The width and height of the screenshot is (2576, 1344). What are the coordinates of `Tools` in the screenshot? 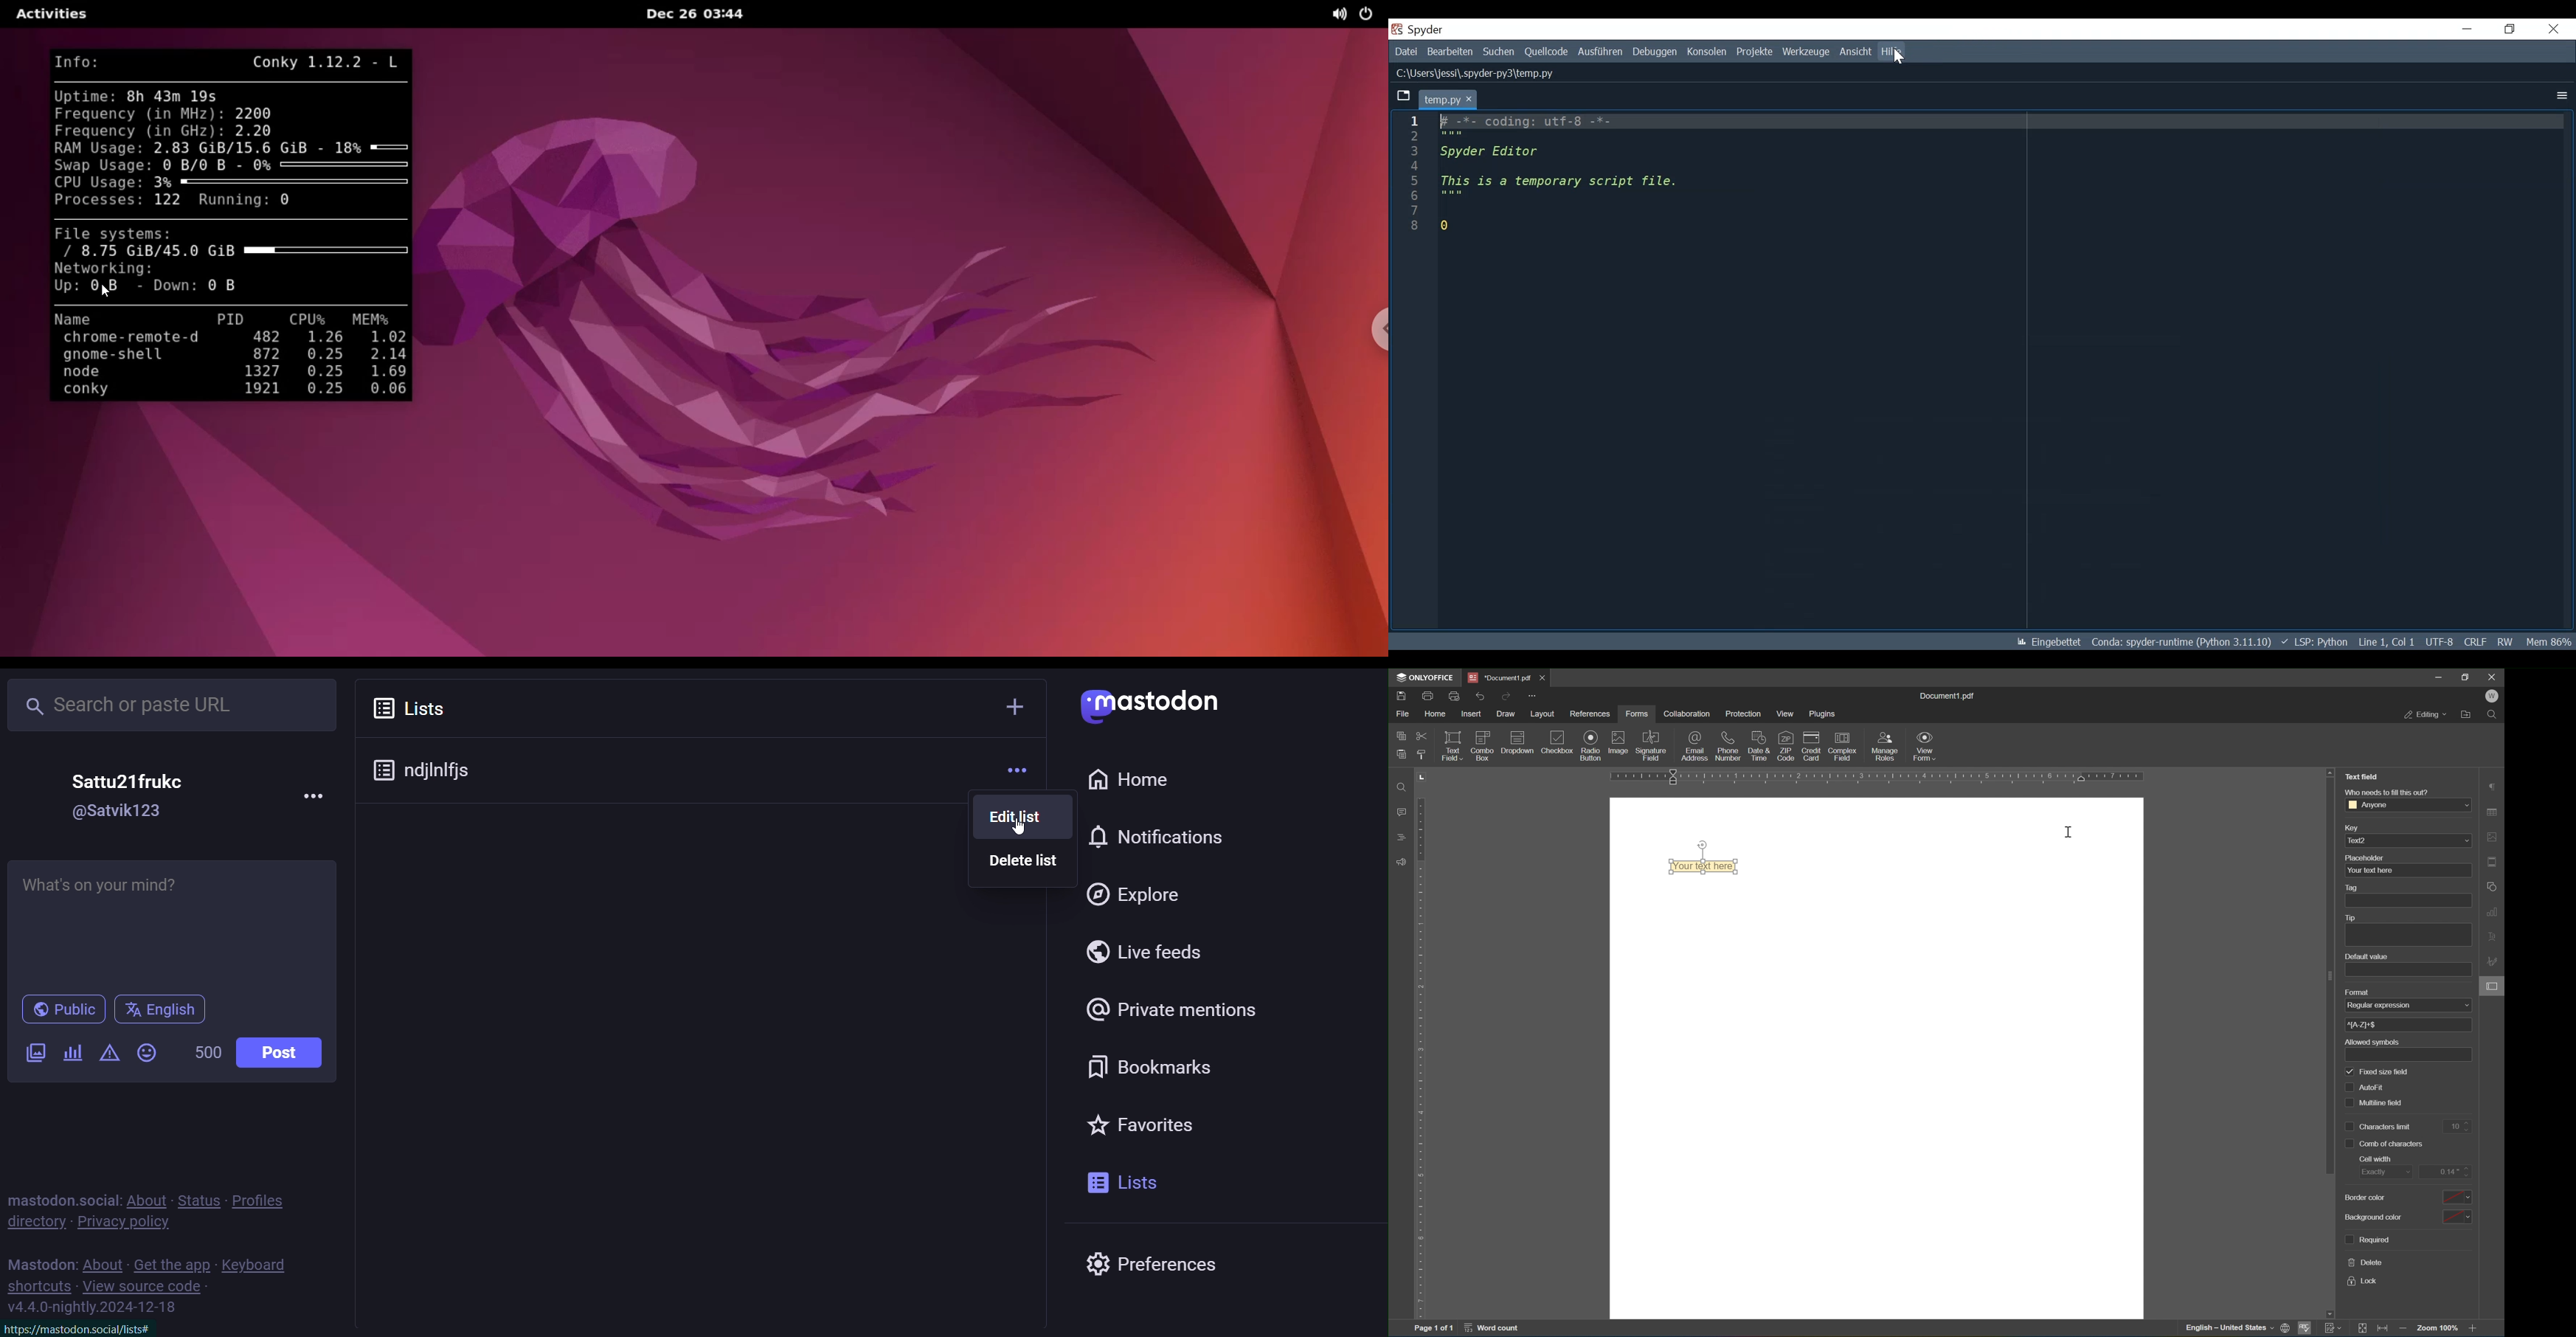 It's located at (1805, 53).